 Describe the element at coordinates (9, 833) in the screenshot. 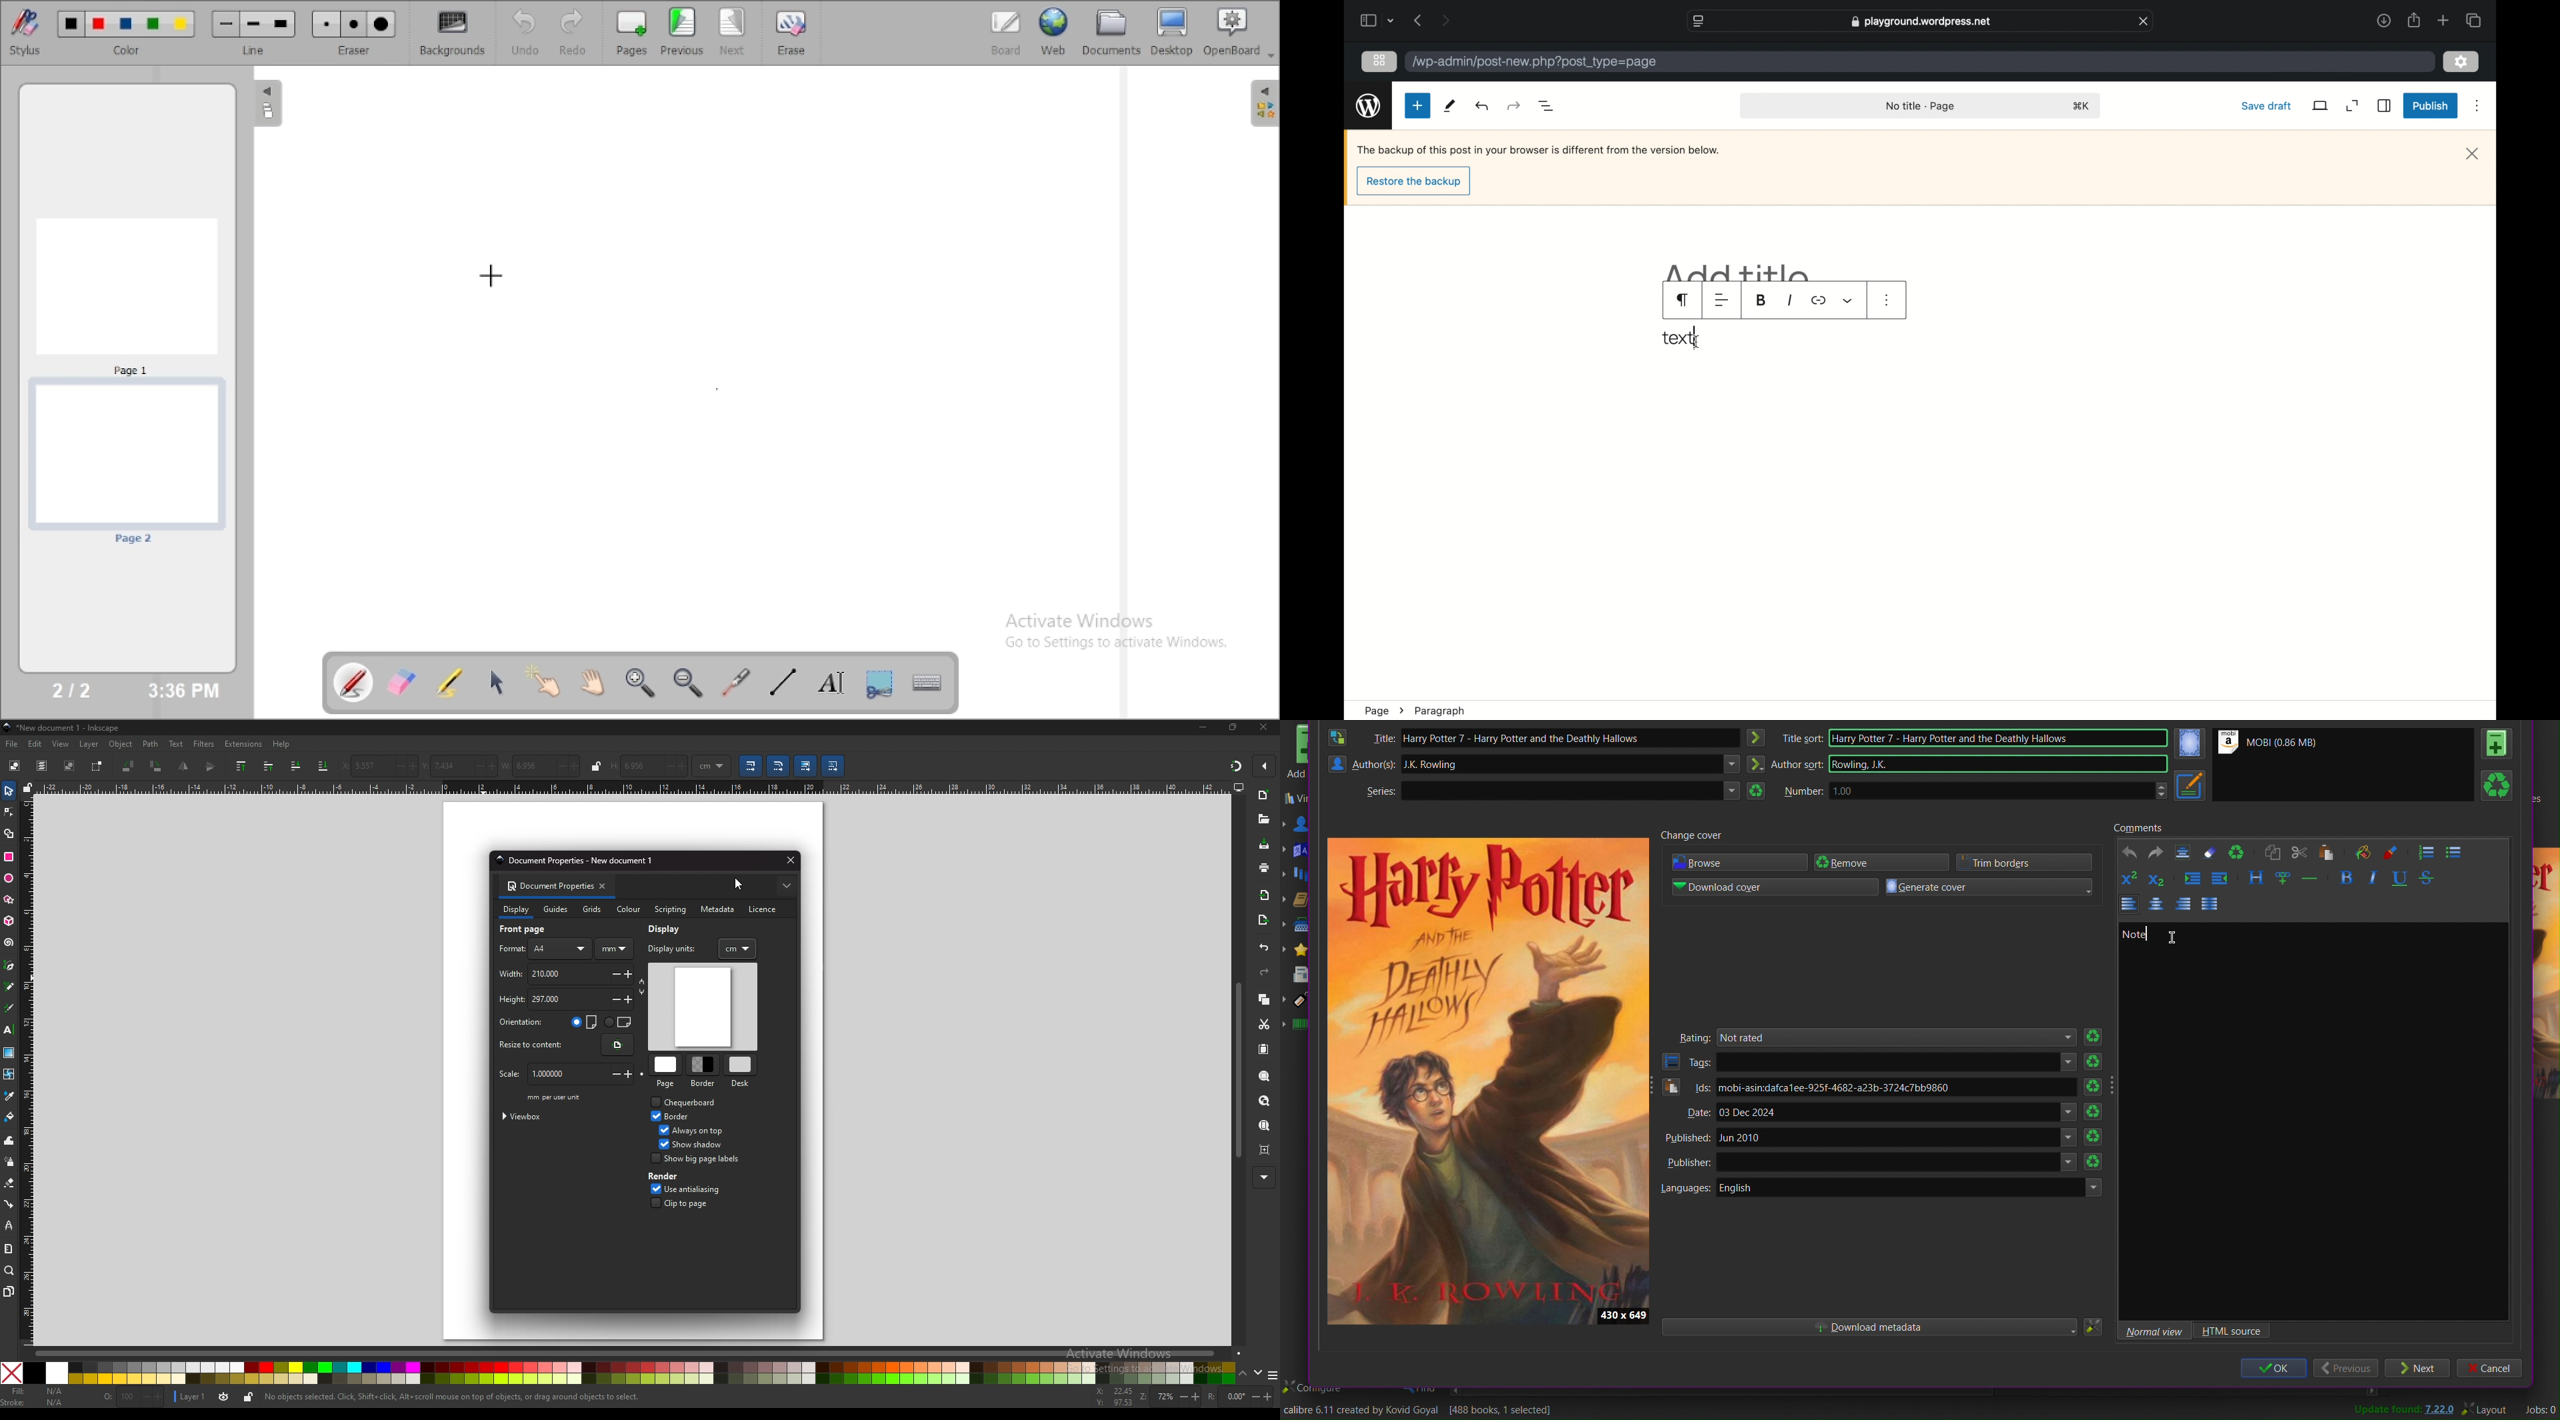

I see `shape builder` at that location.